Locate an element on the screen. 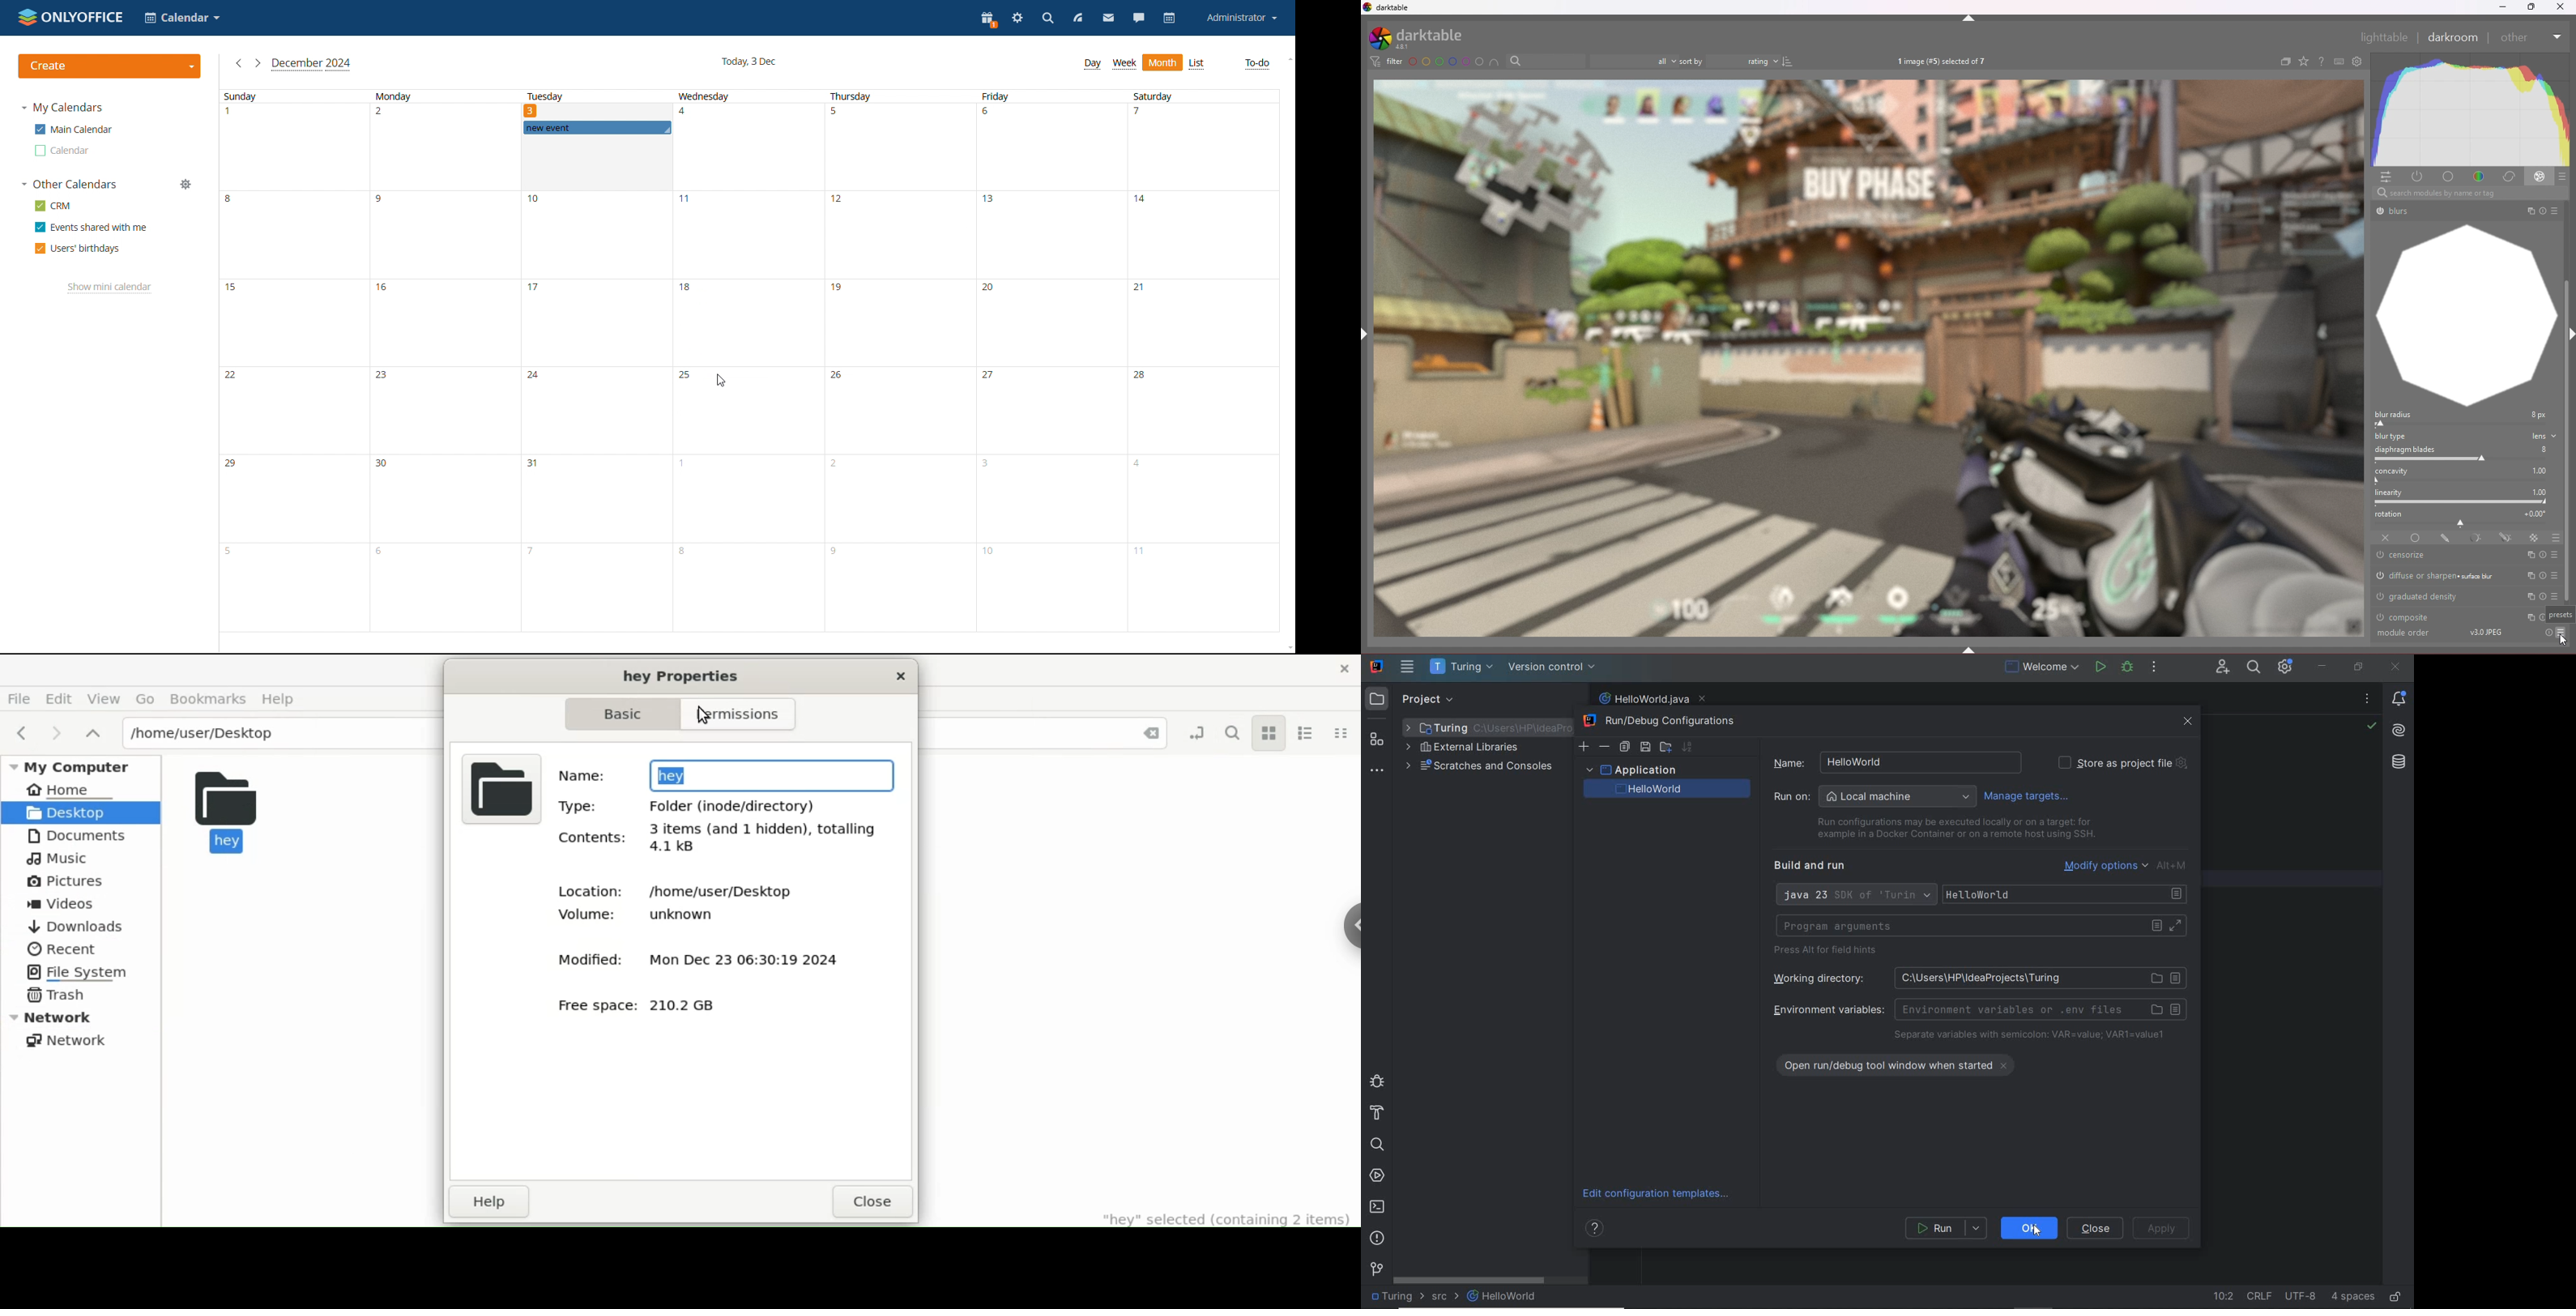 The width and height of the screenshot is (2576, 1316). blending options is located at coordinates (2556, 538).